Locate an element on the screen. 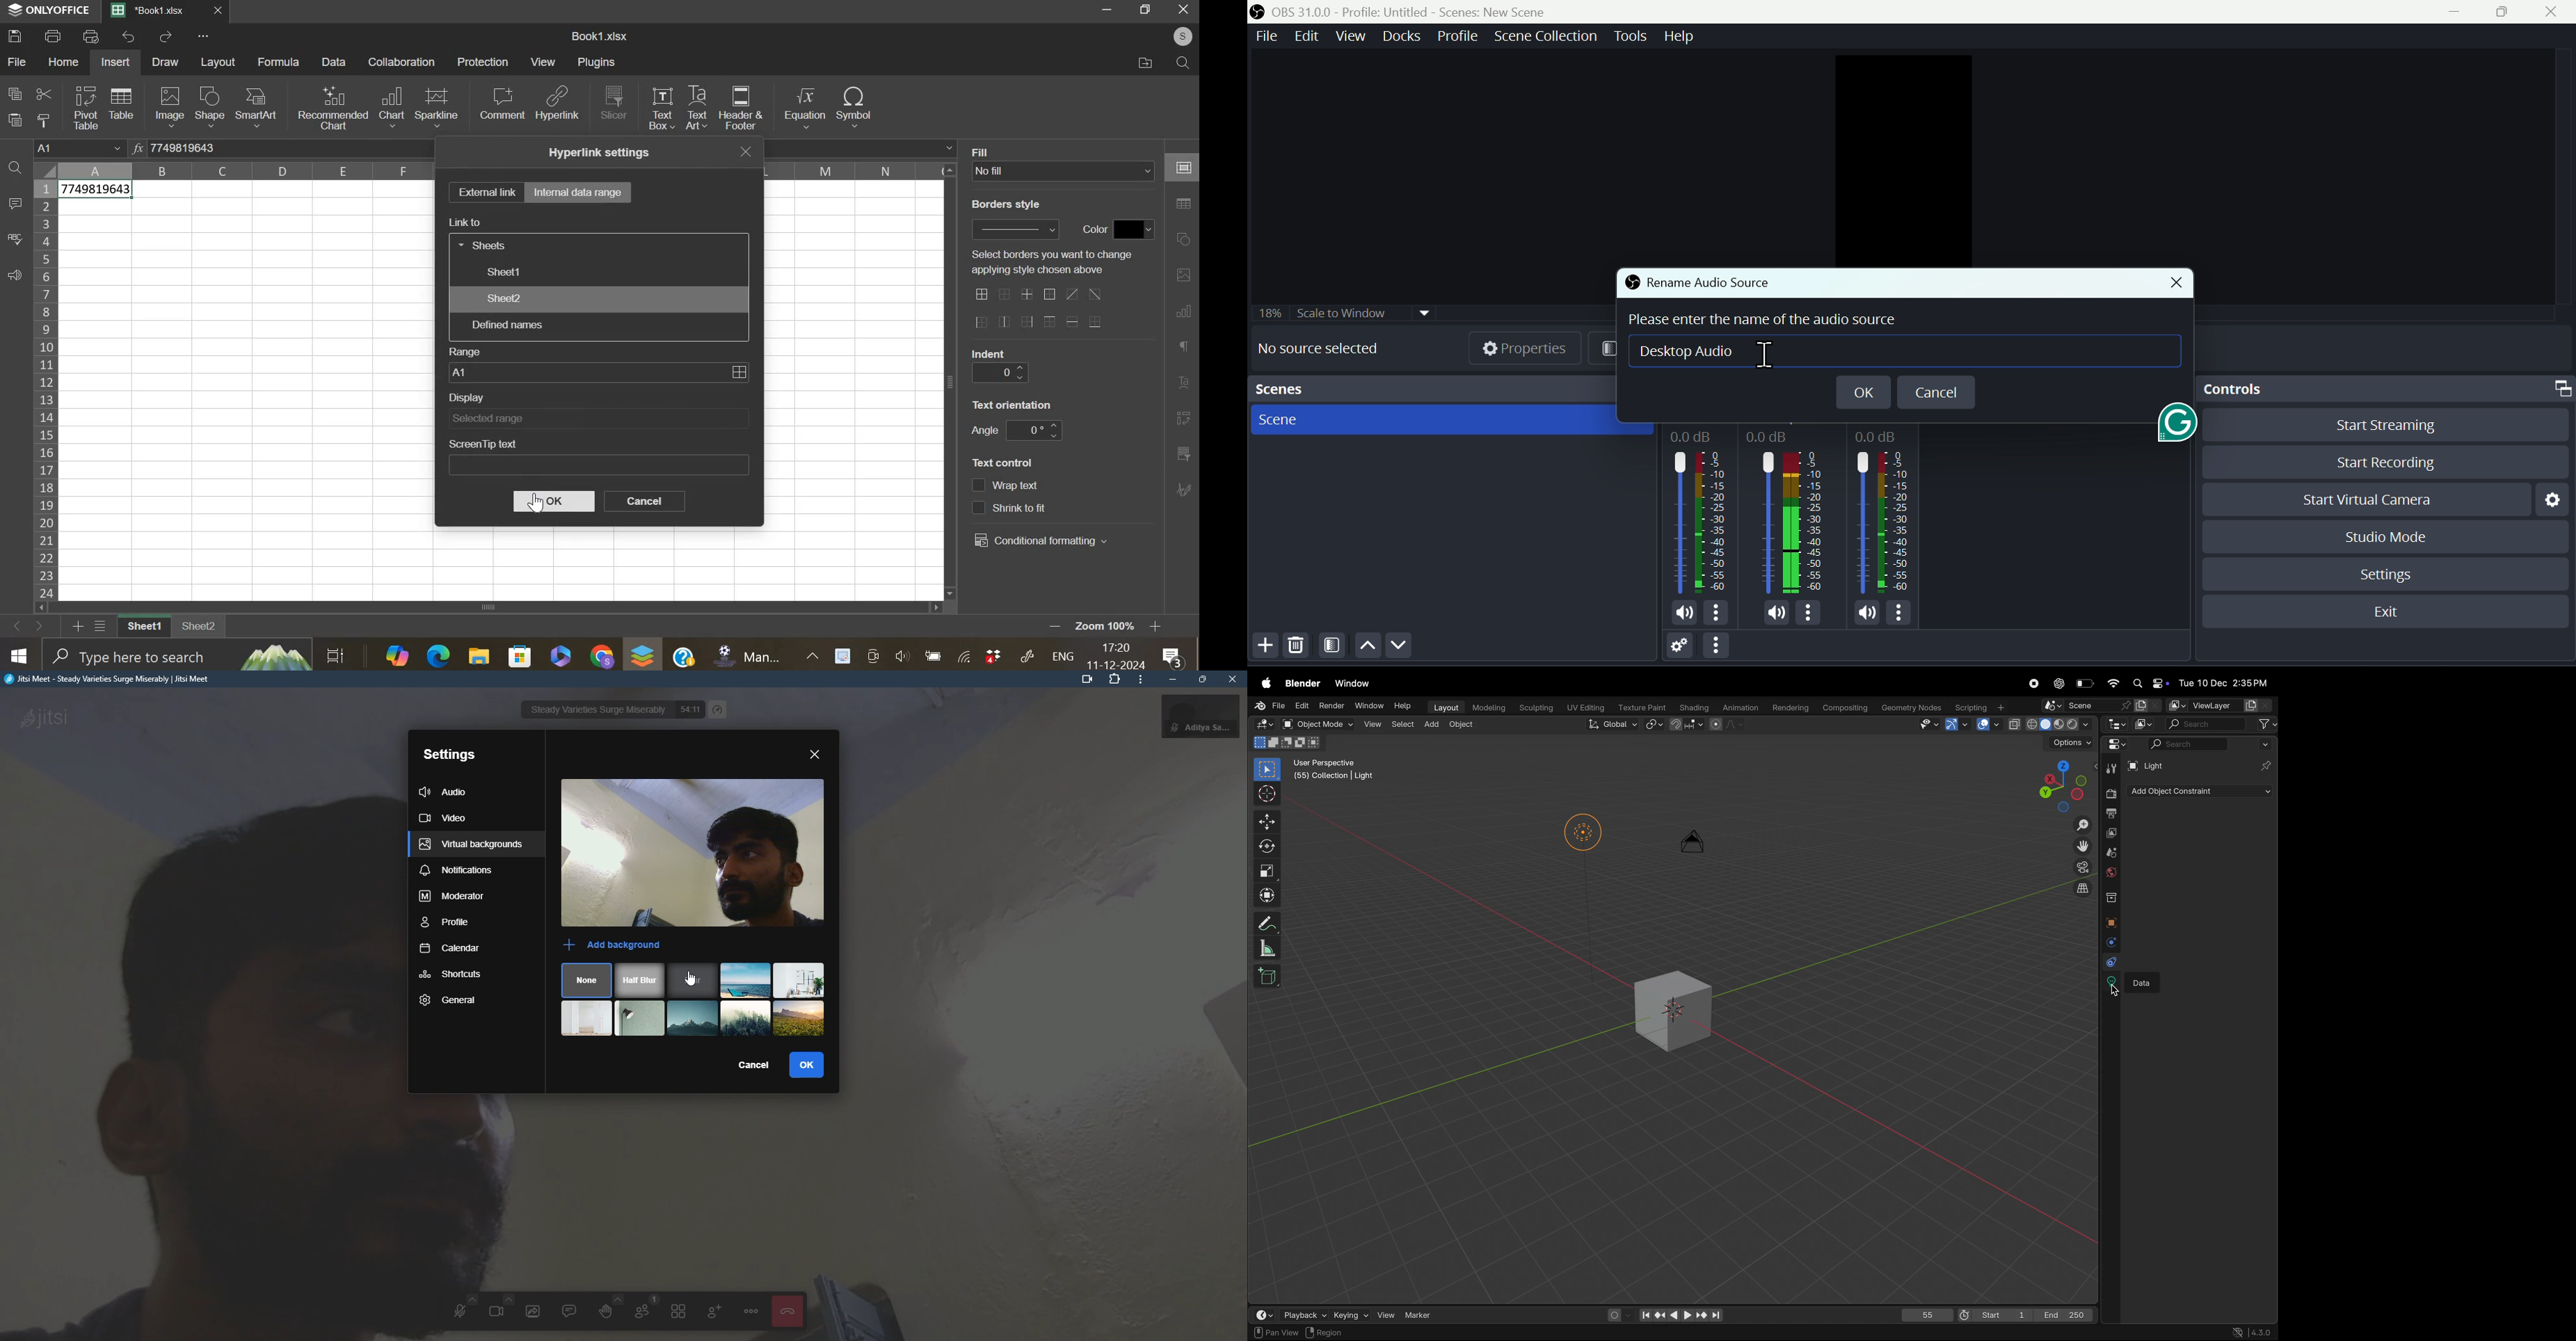 The width and height of the screenshot is (2576, 1344). battery is located at coordinates (2085, 682).